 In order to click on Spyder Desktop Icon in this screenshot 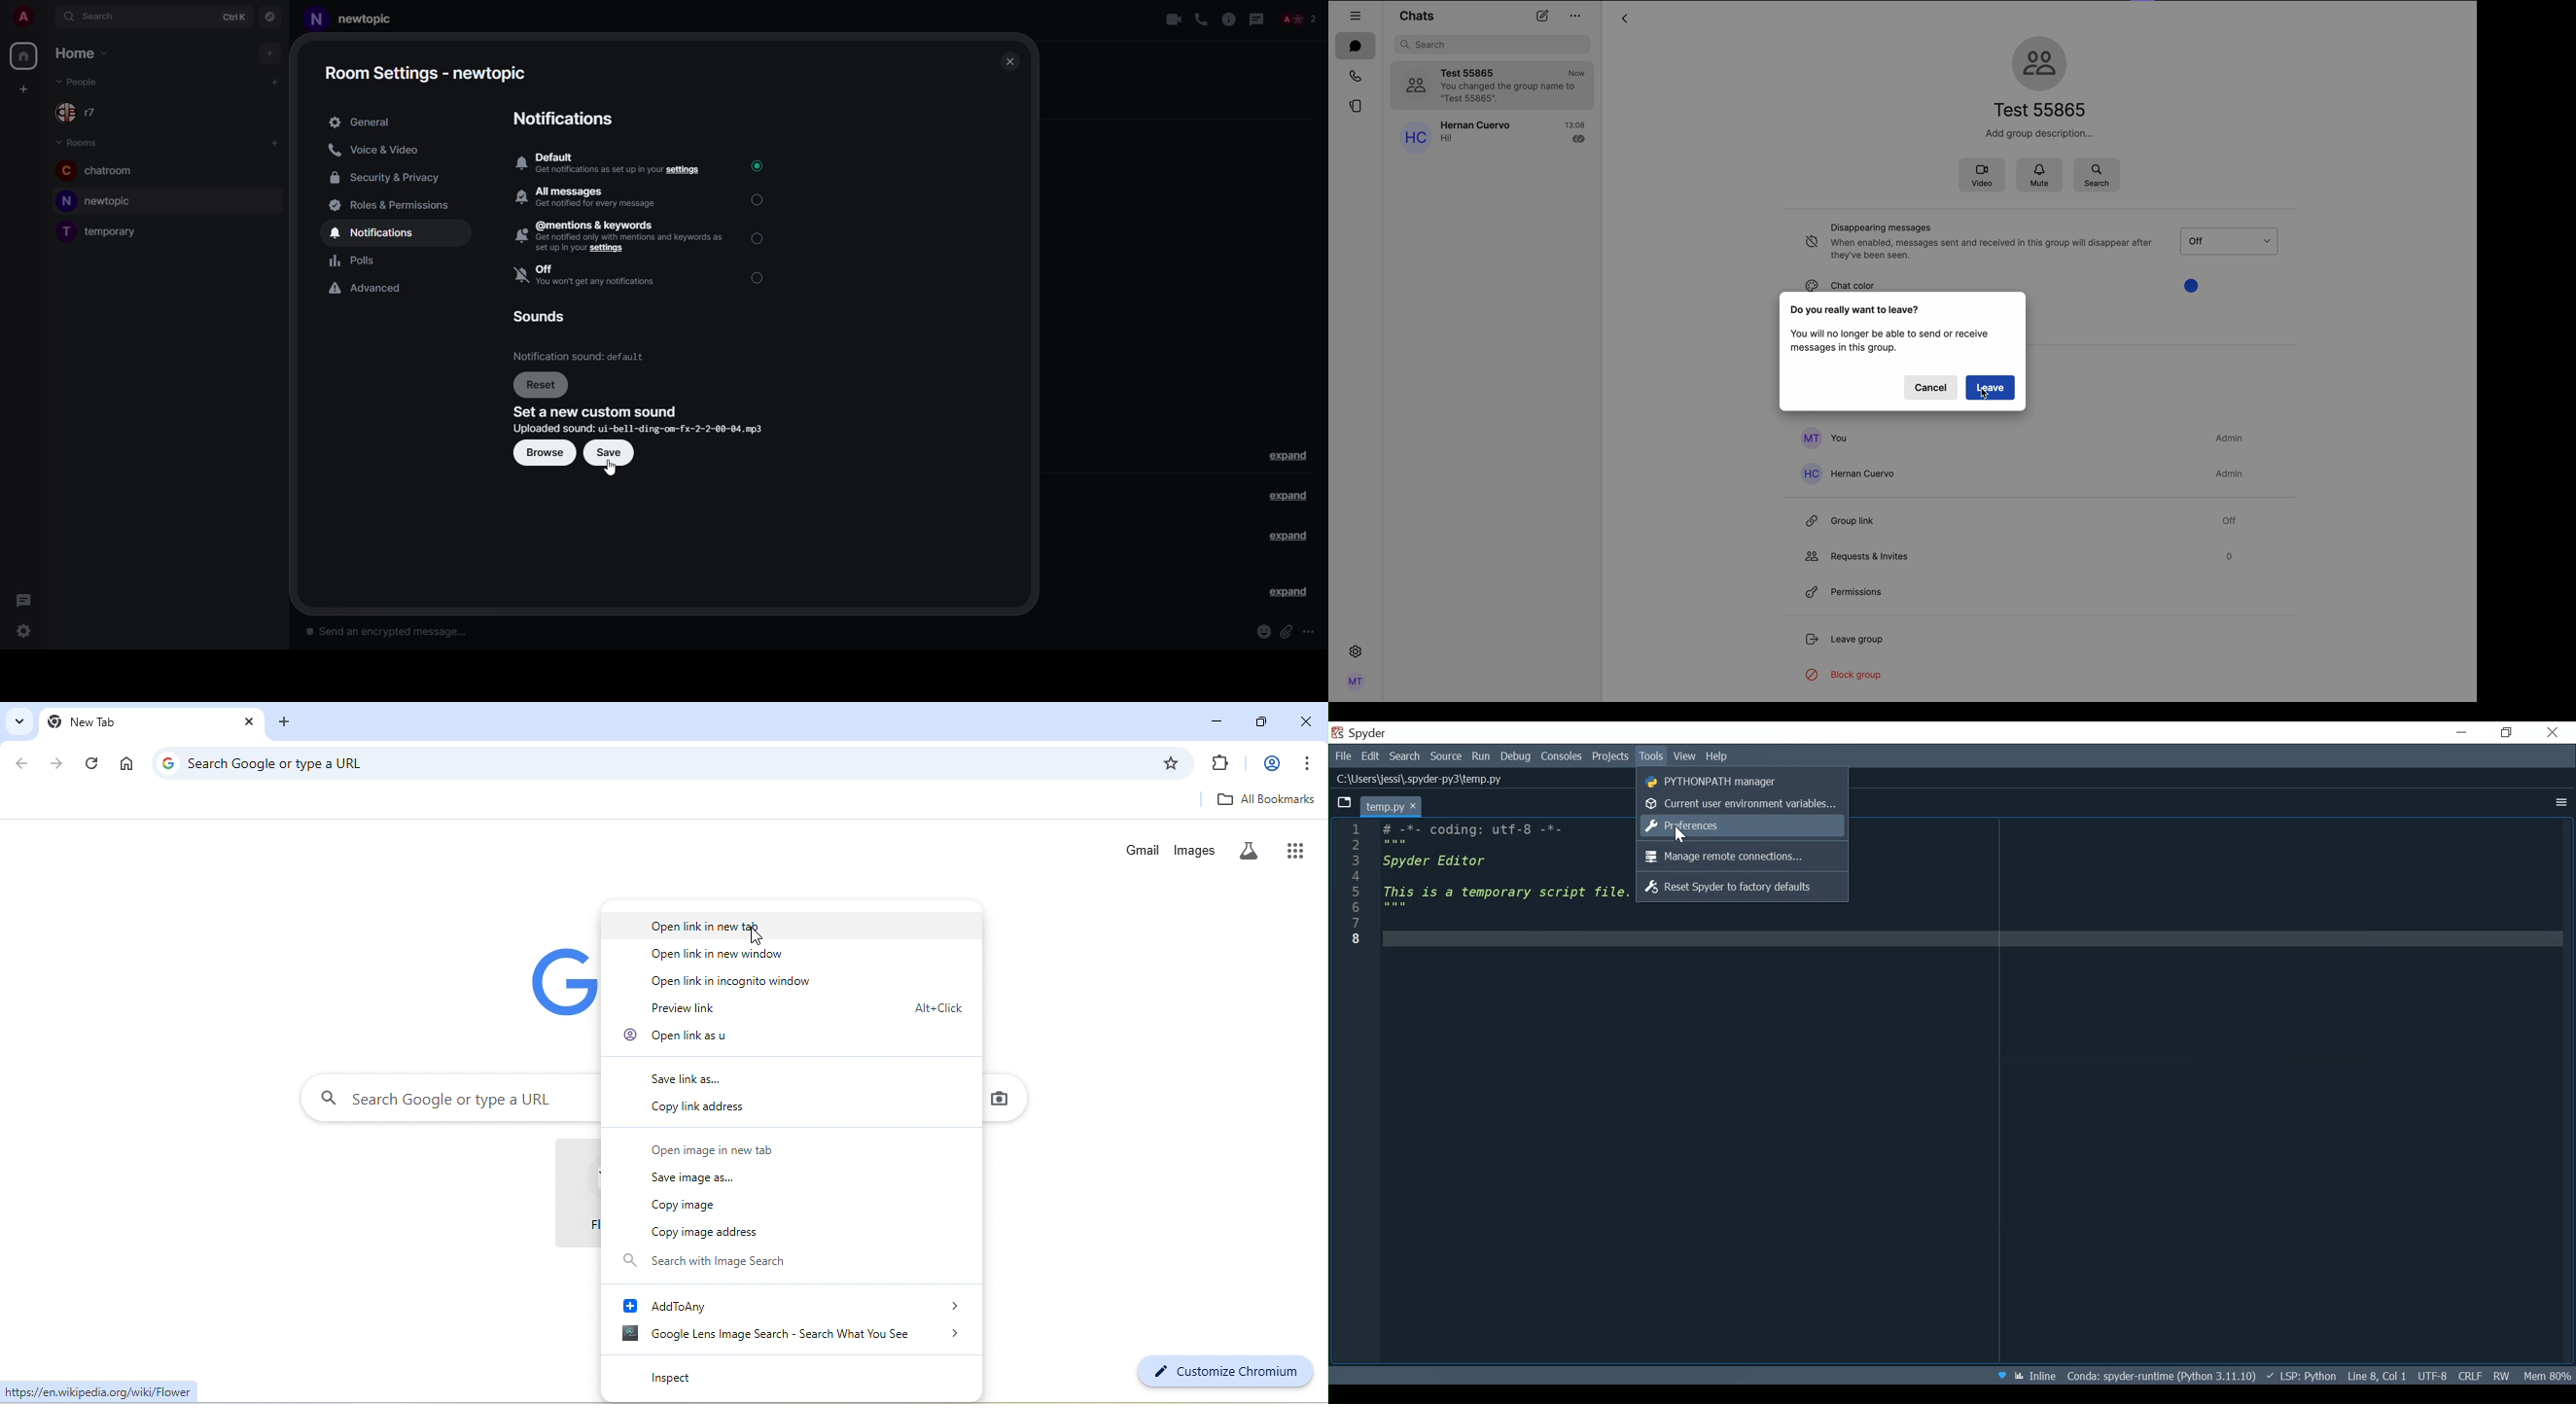, I will do `click(1359, 733)`.